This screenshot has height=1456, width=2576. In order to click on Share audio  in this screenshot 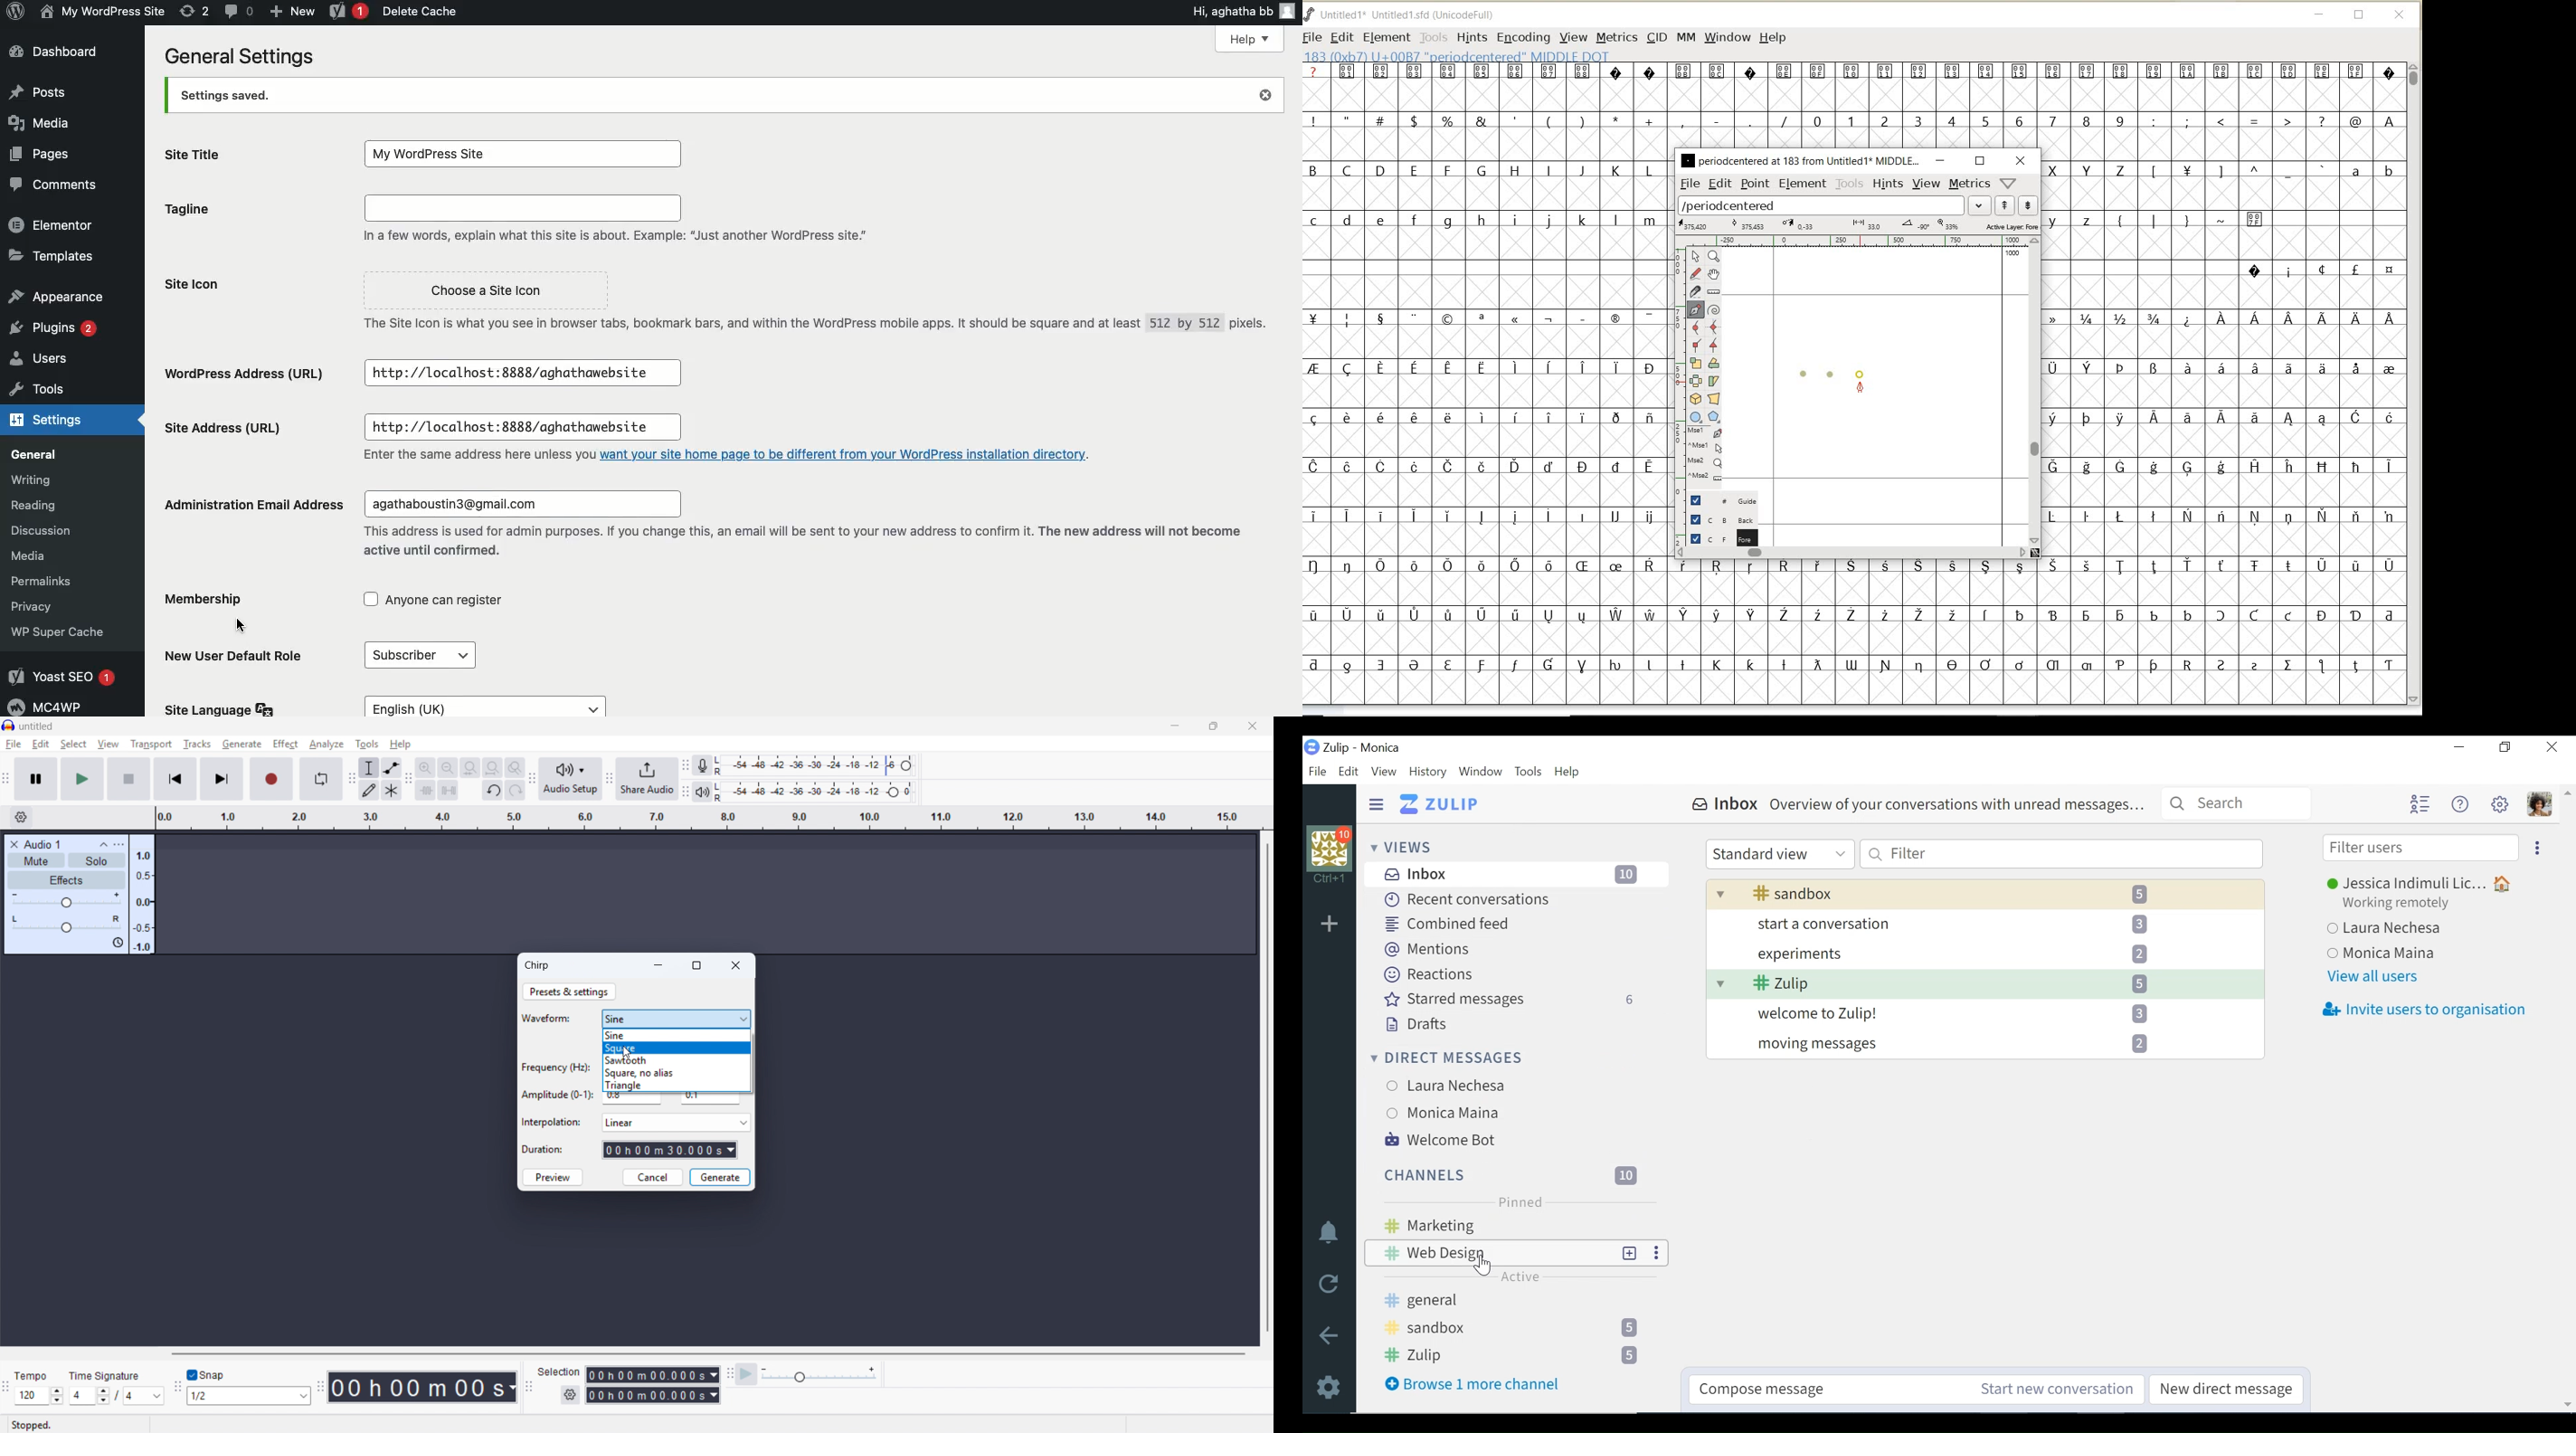, I will do `click(648, 779)`.